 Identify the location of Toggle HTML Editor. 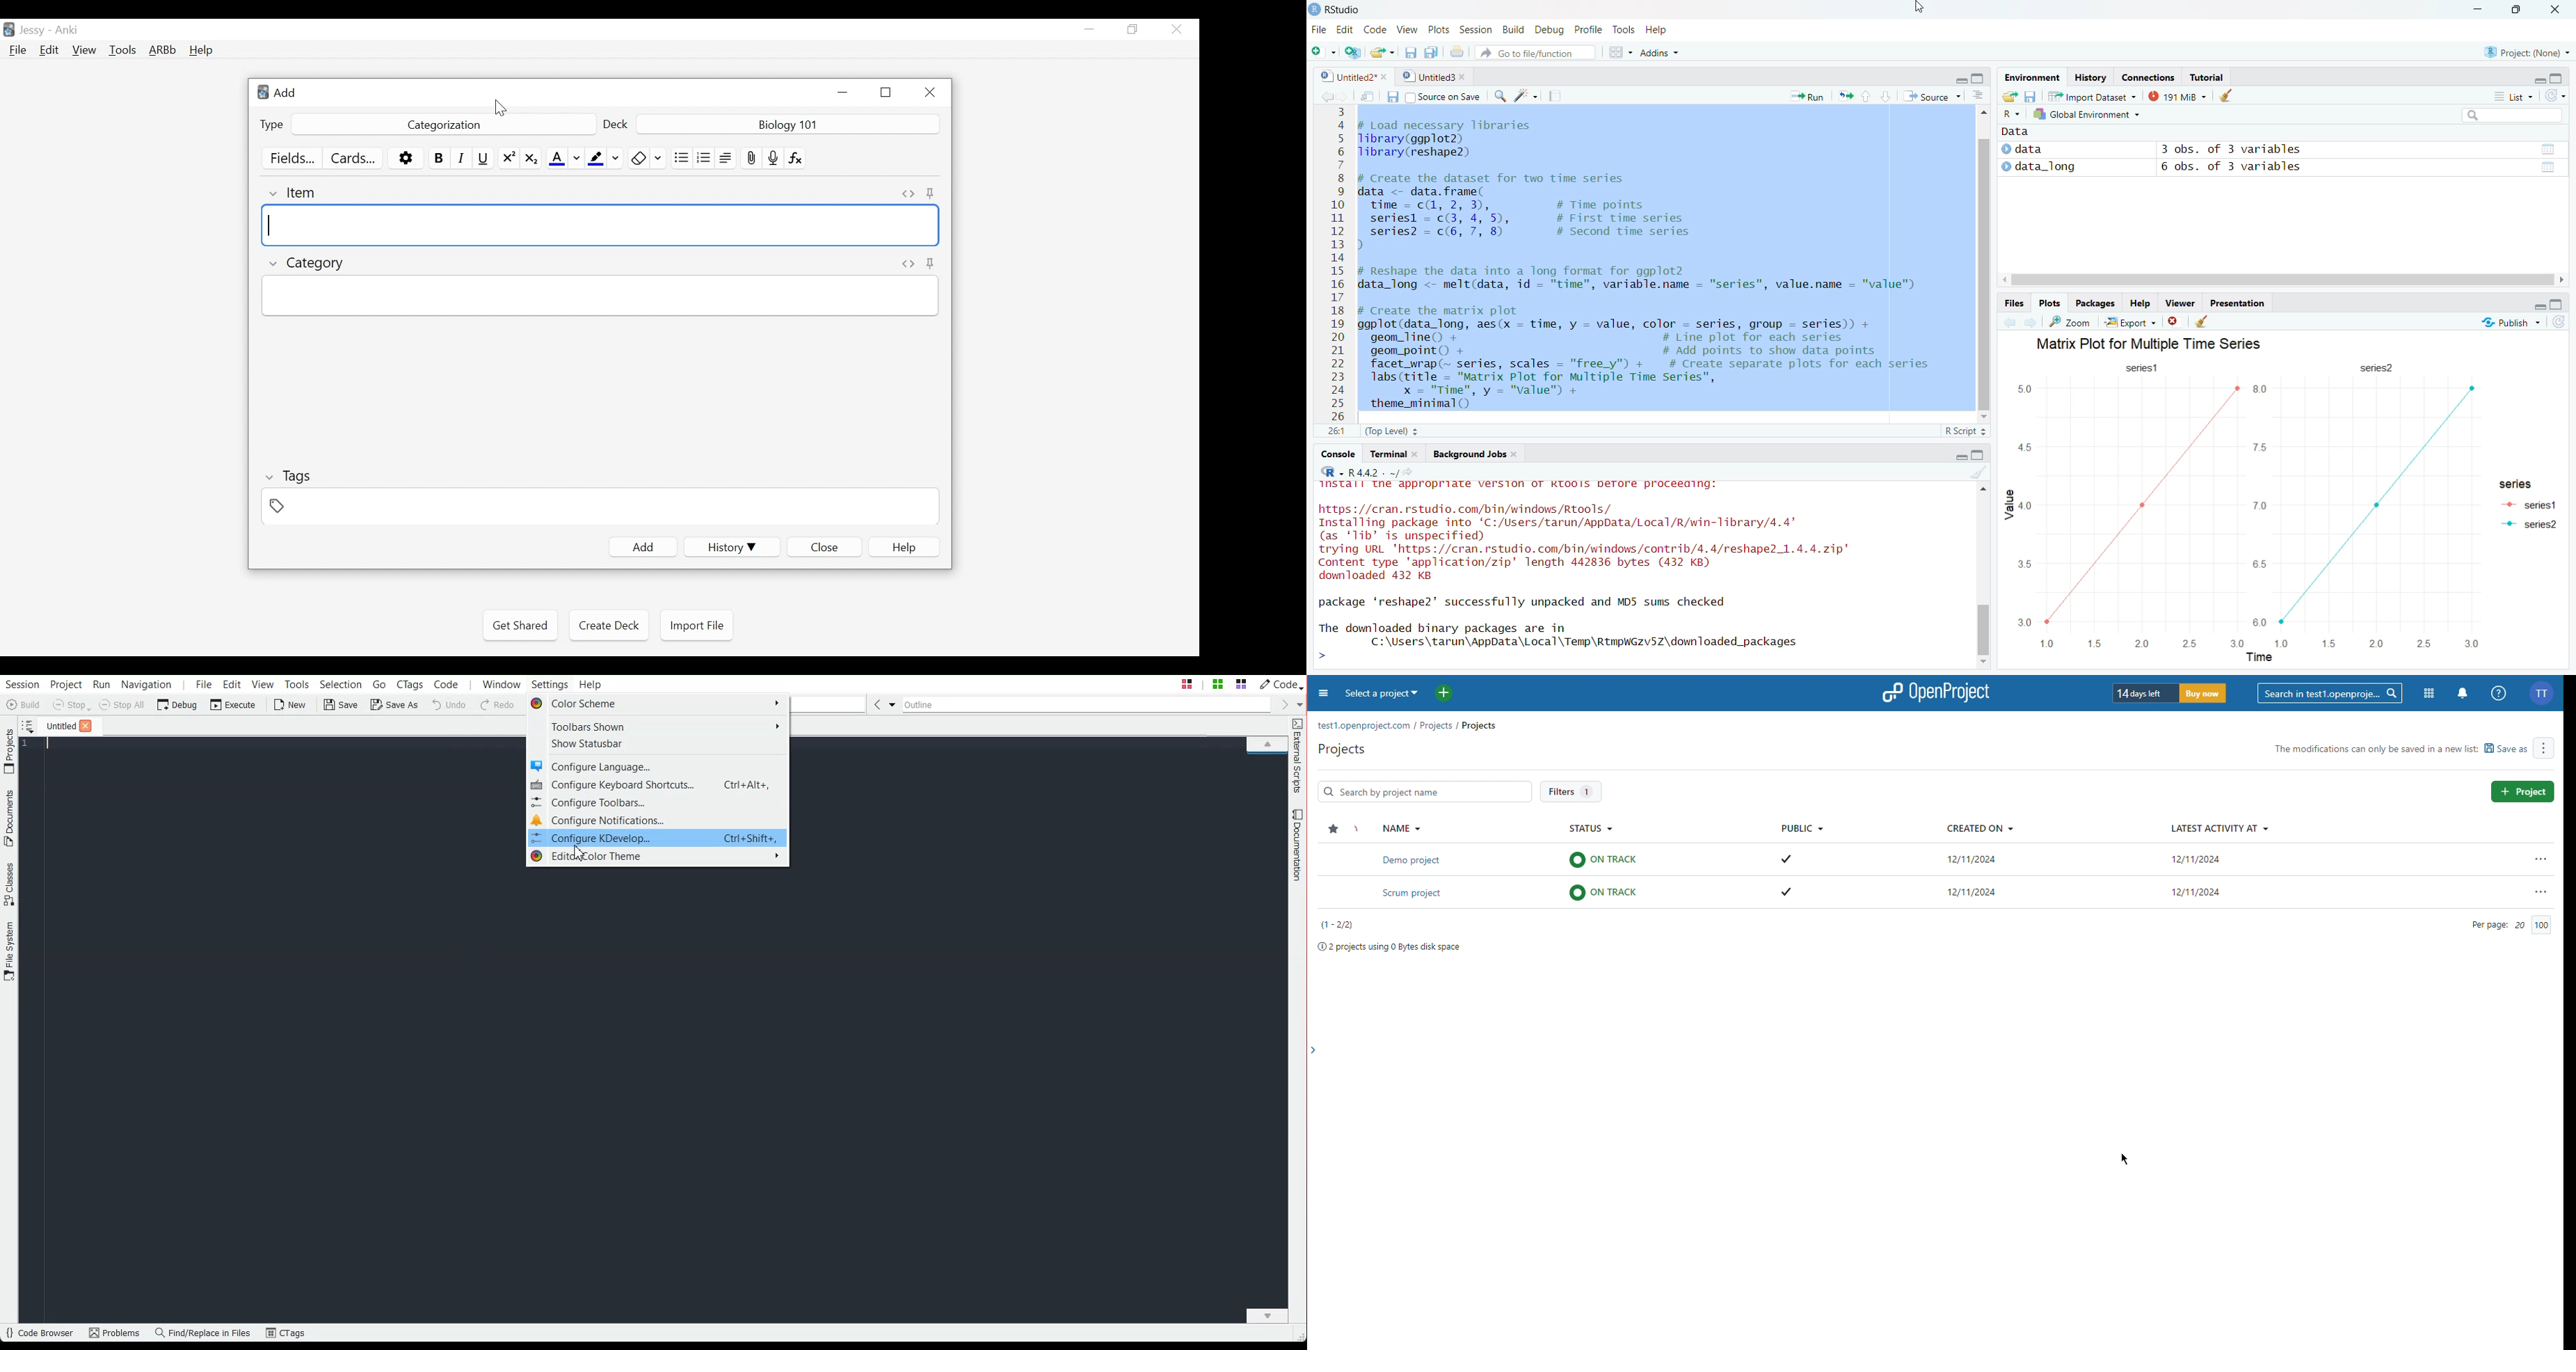
(909, 194).